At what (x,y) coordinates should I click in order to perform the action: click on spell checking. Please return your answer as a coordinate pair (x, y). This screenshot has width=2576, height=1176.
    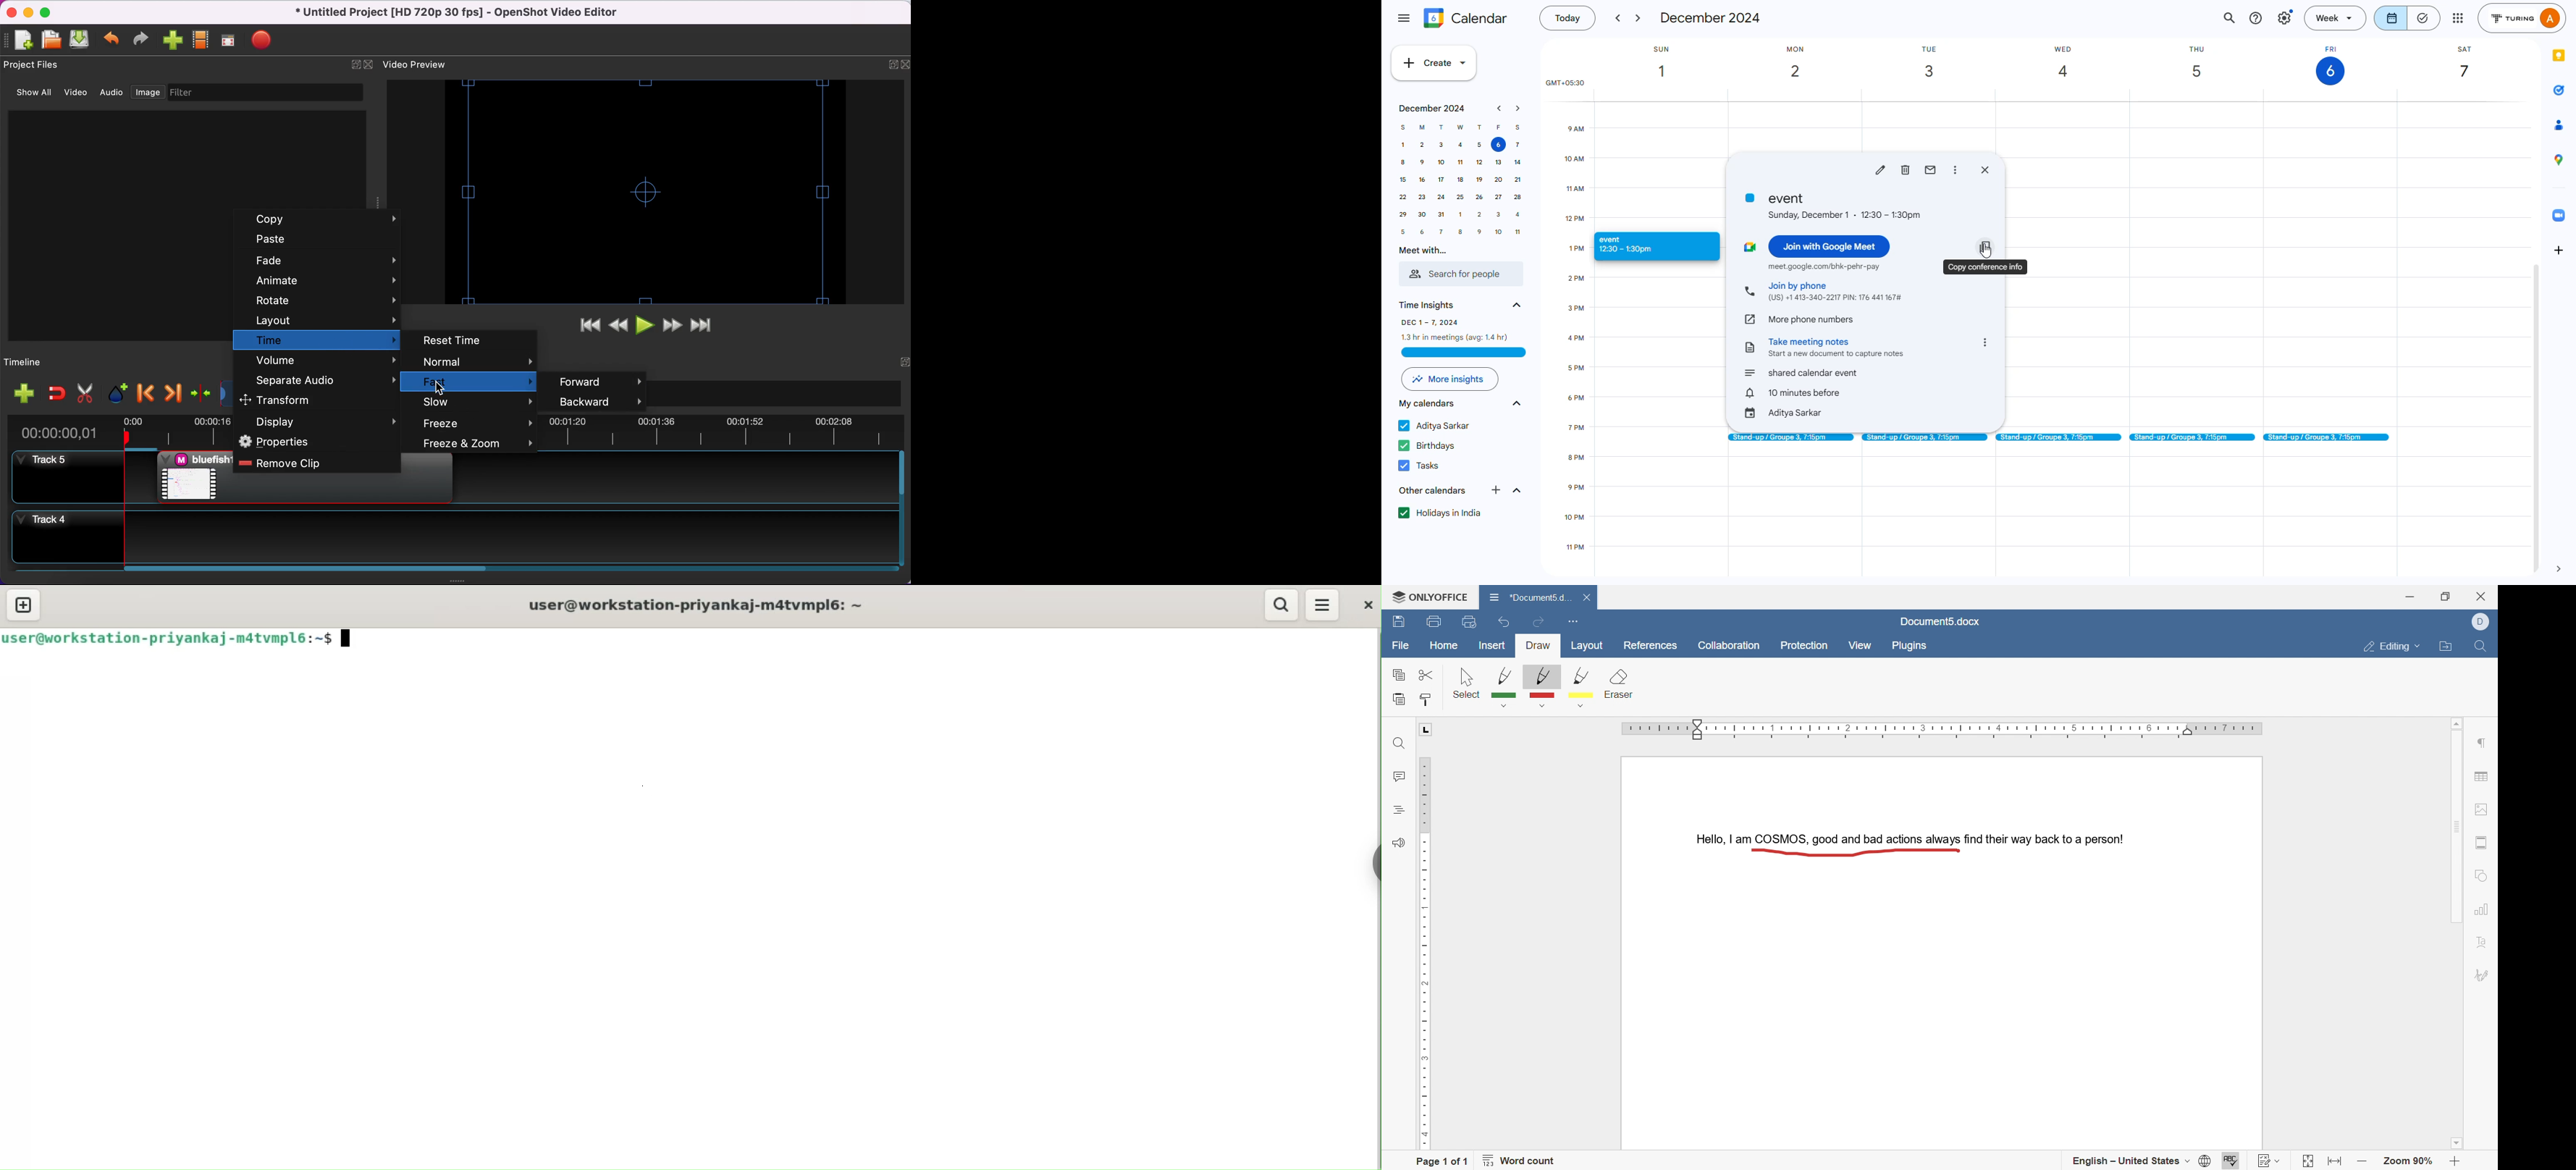
    Looking at the image, I should click on (2229, 1159).